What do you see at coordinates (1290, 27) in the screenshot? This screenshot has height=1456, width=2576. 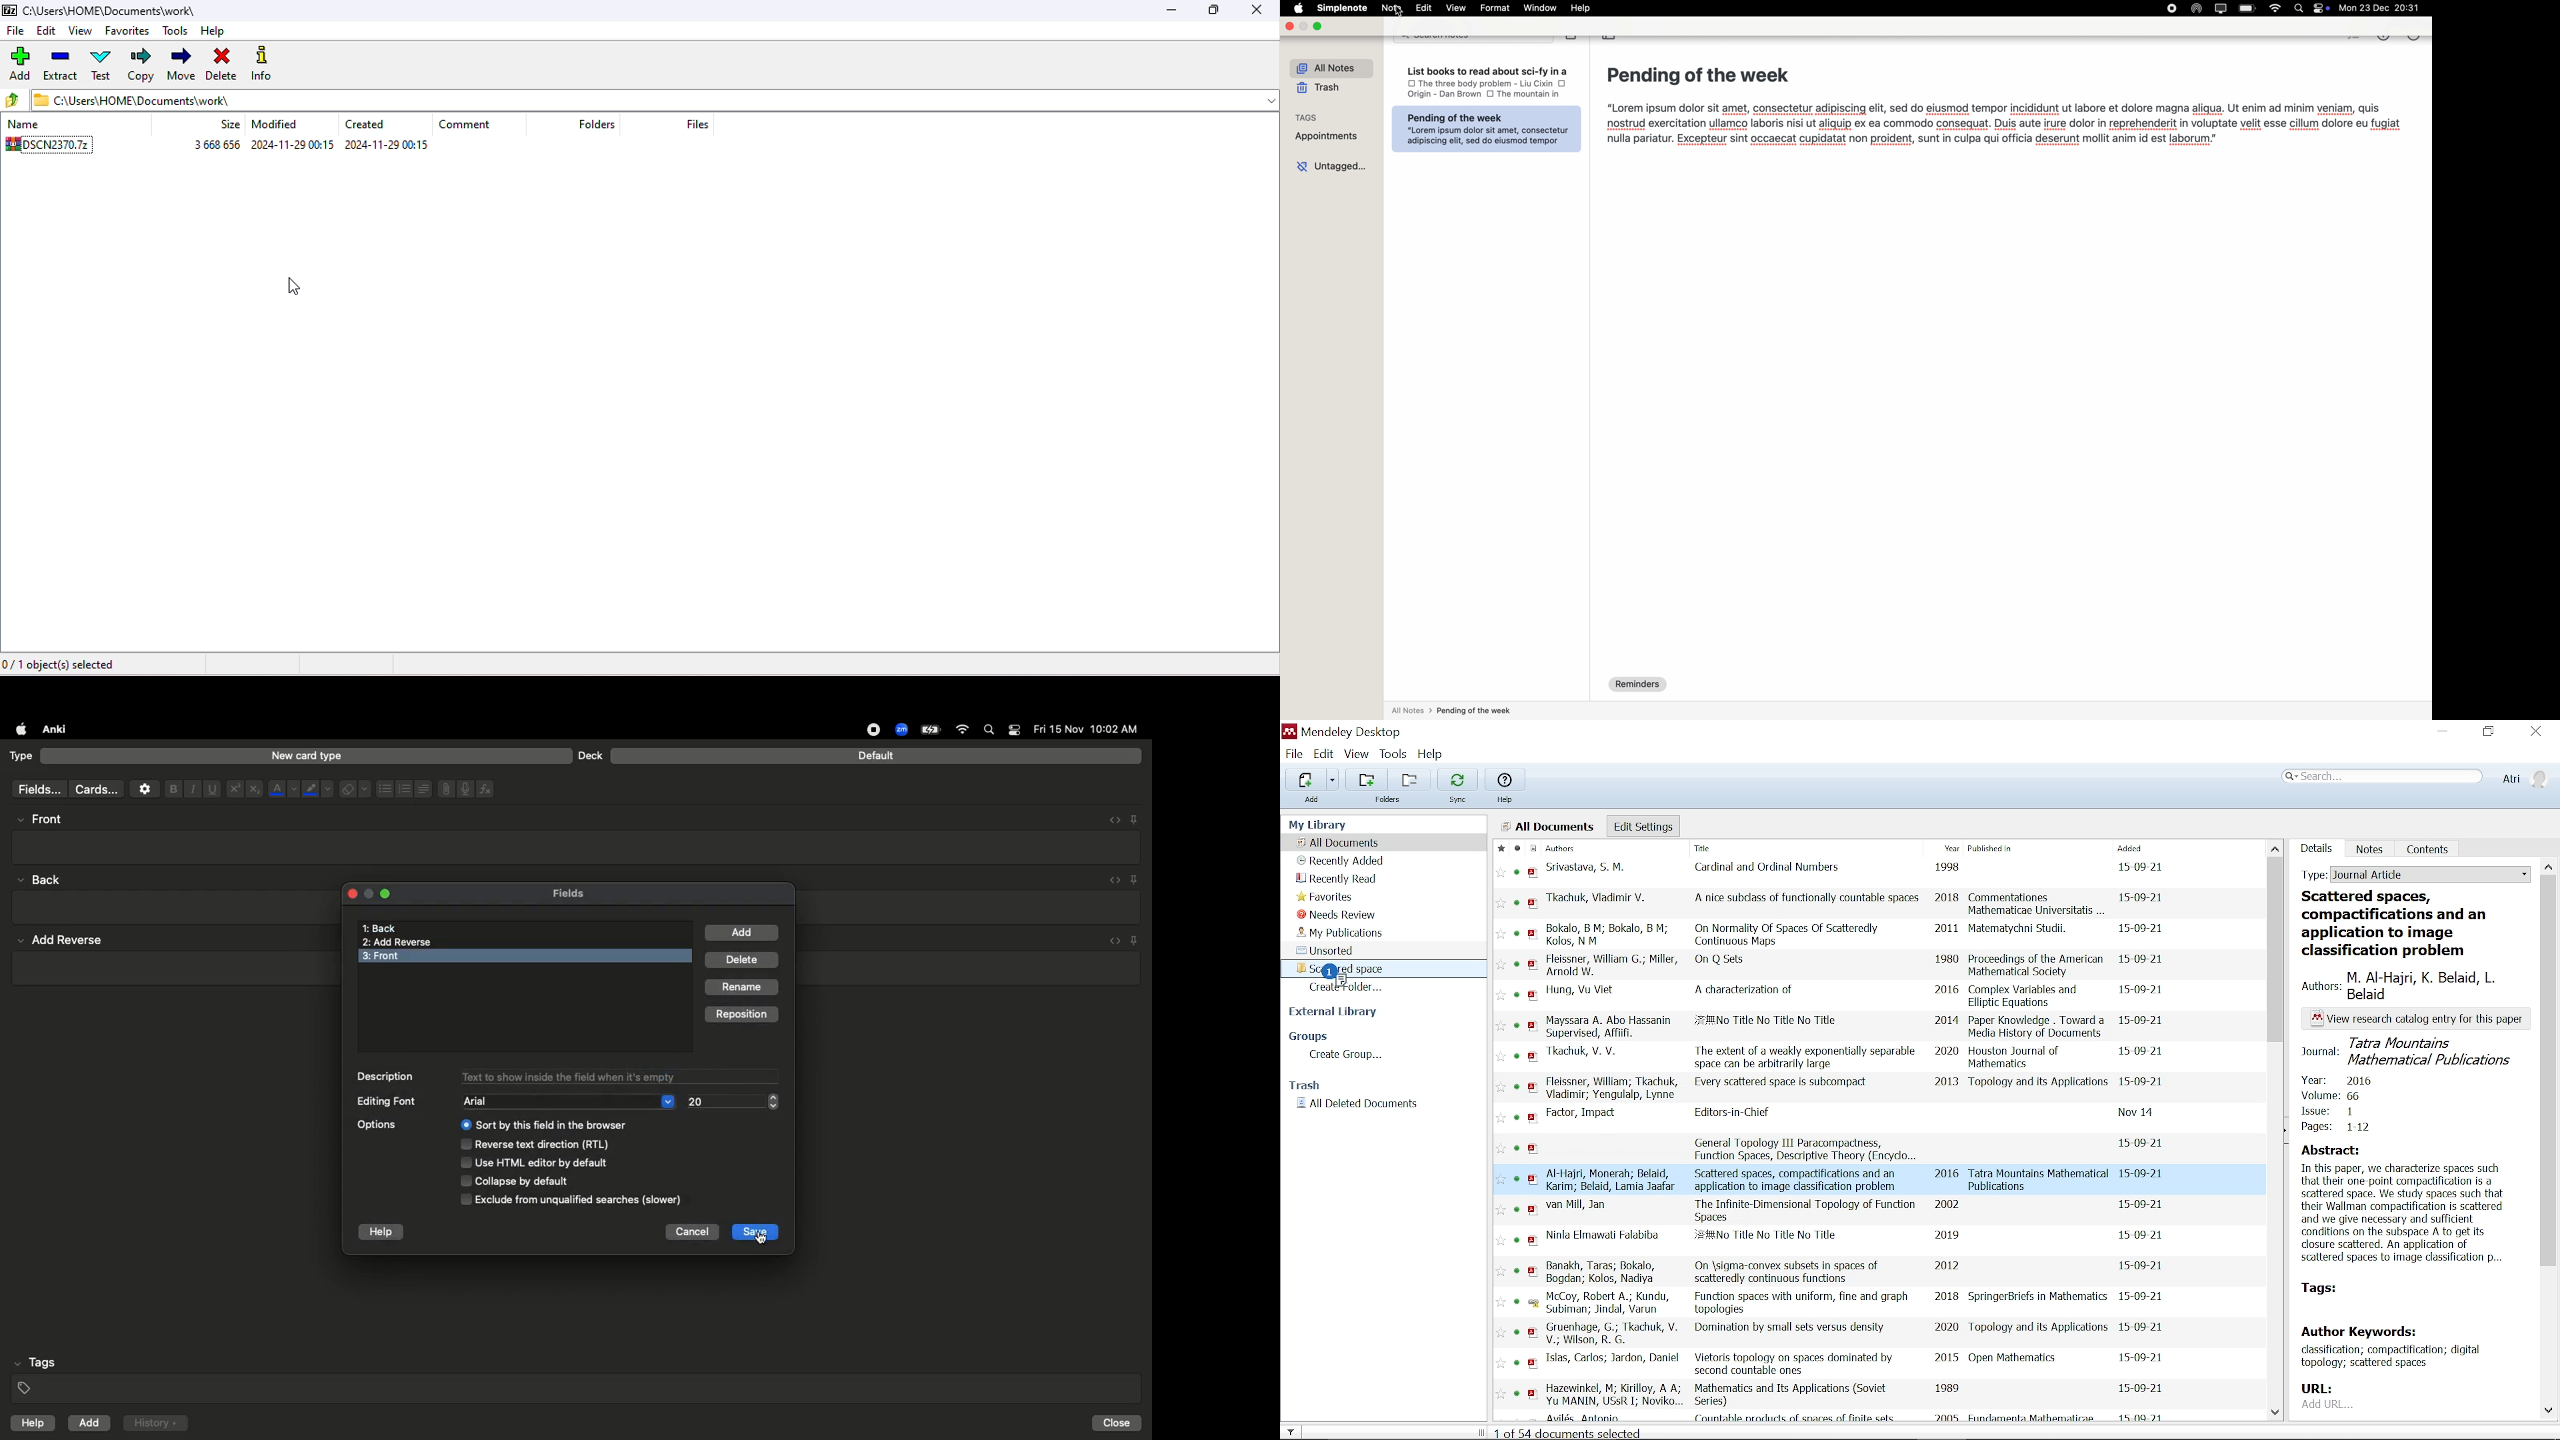 I see `close Simplenote` at bounding box center [1290, 27].